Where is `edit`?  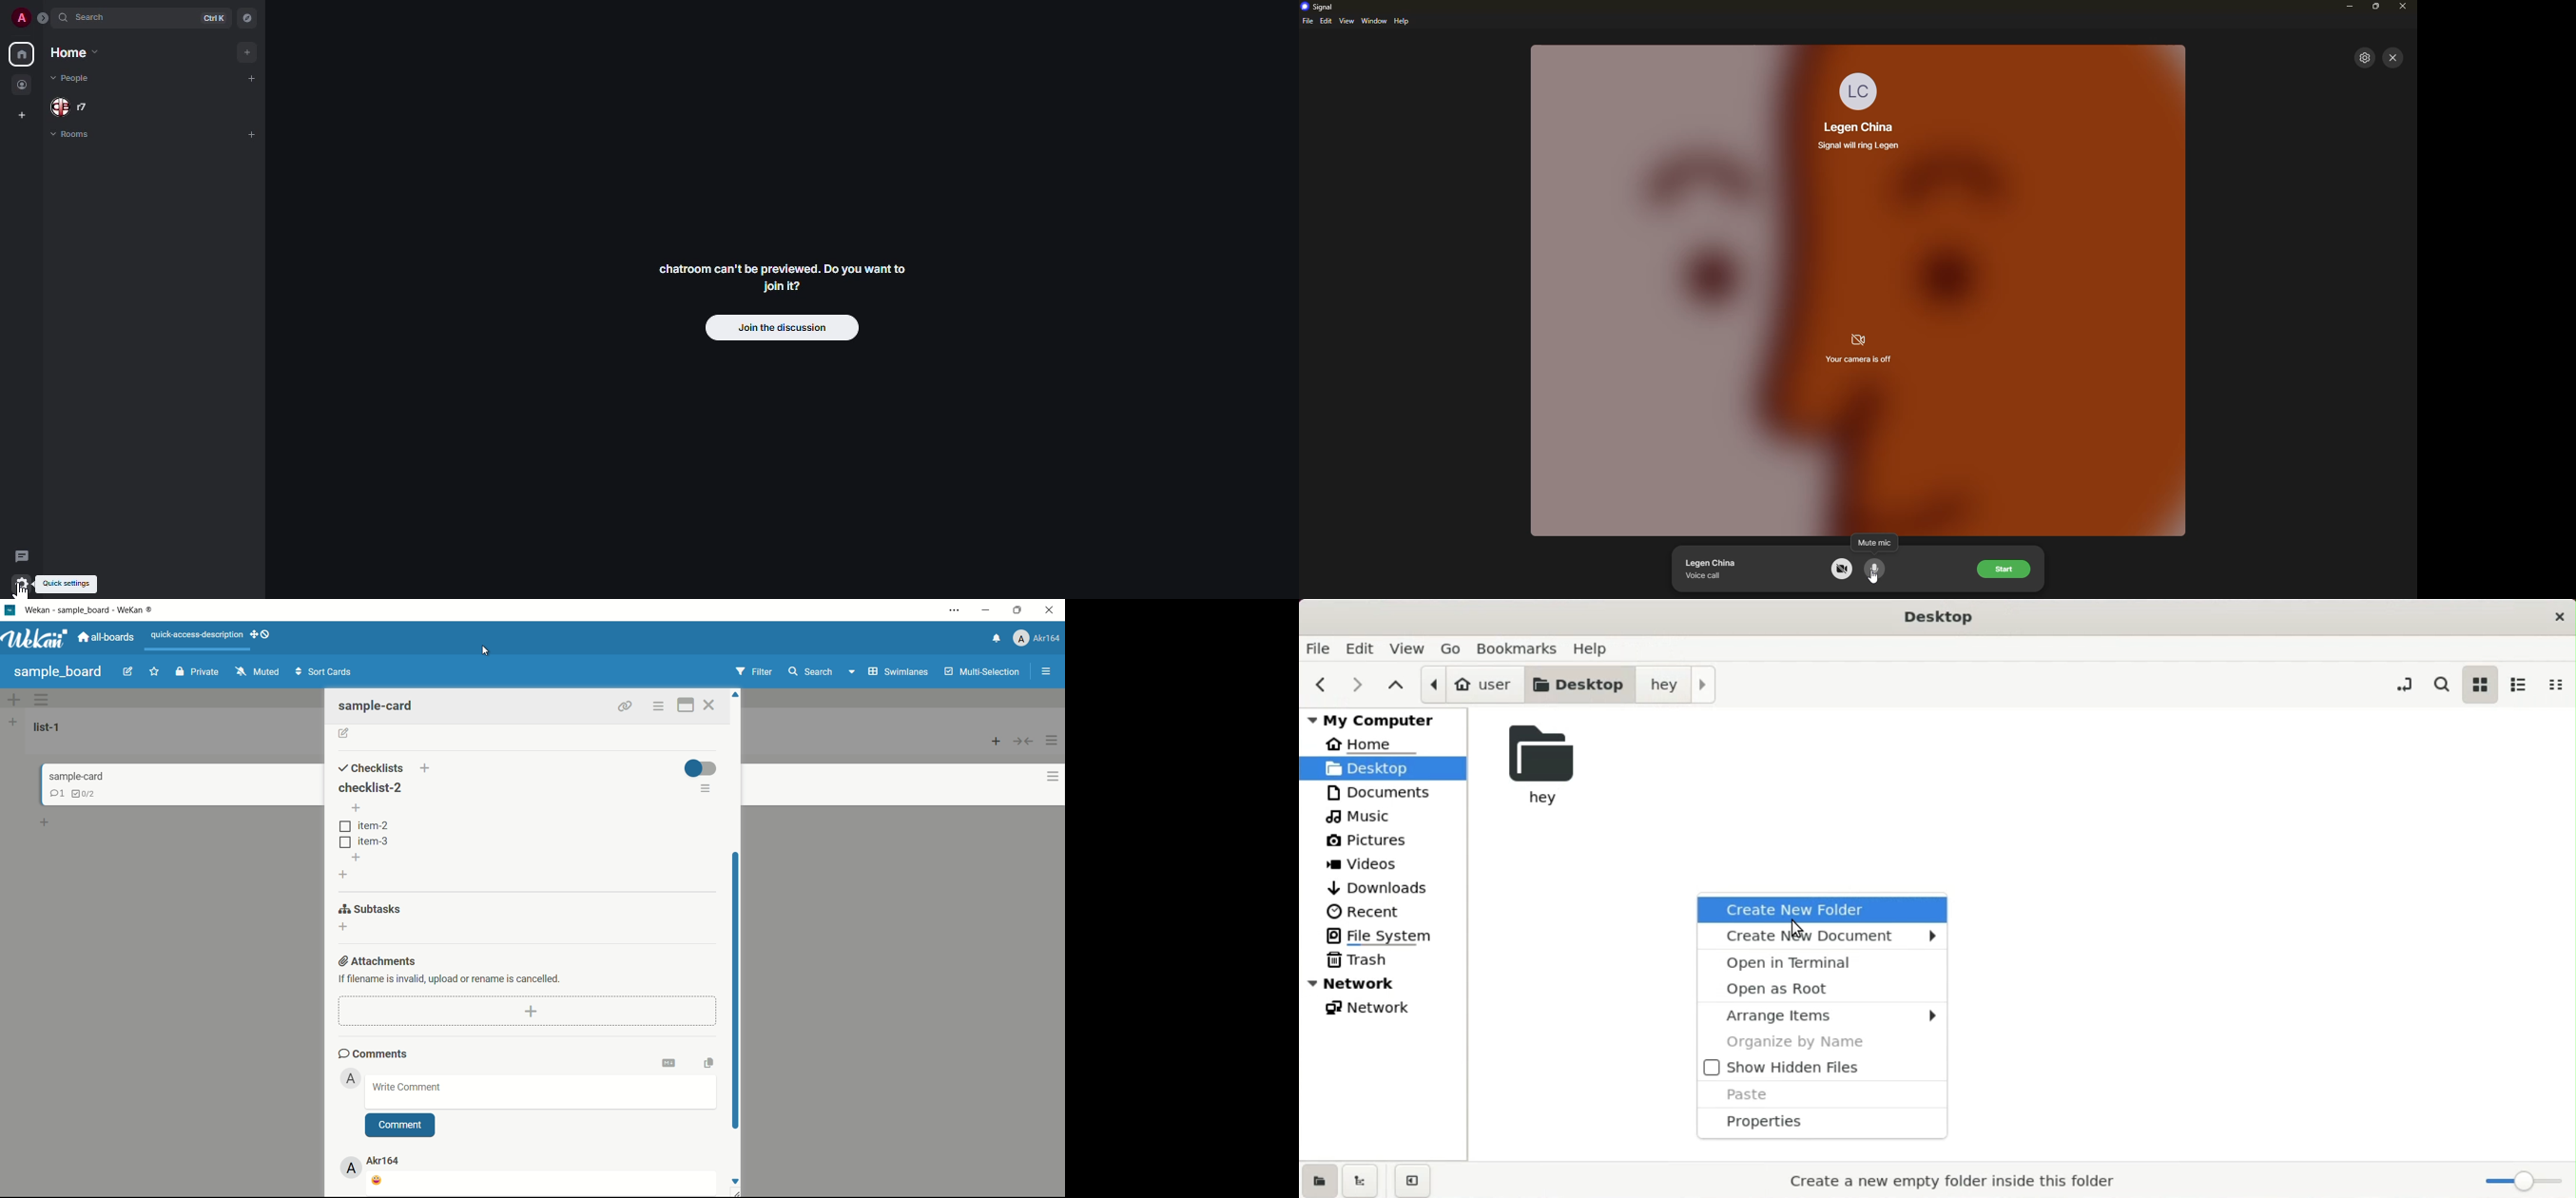 edit is located at coordinates (129, 673).